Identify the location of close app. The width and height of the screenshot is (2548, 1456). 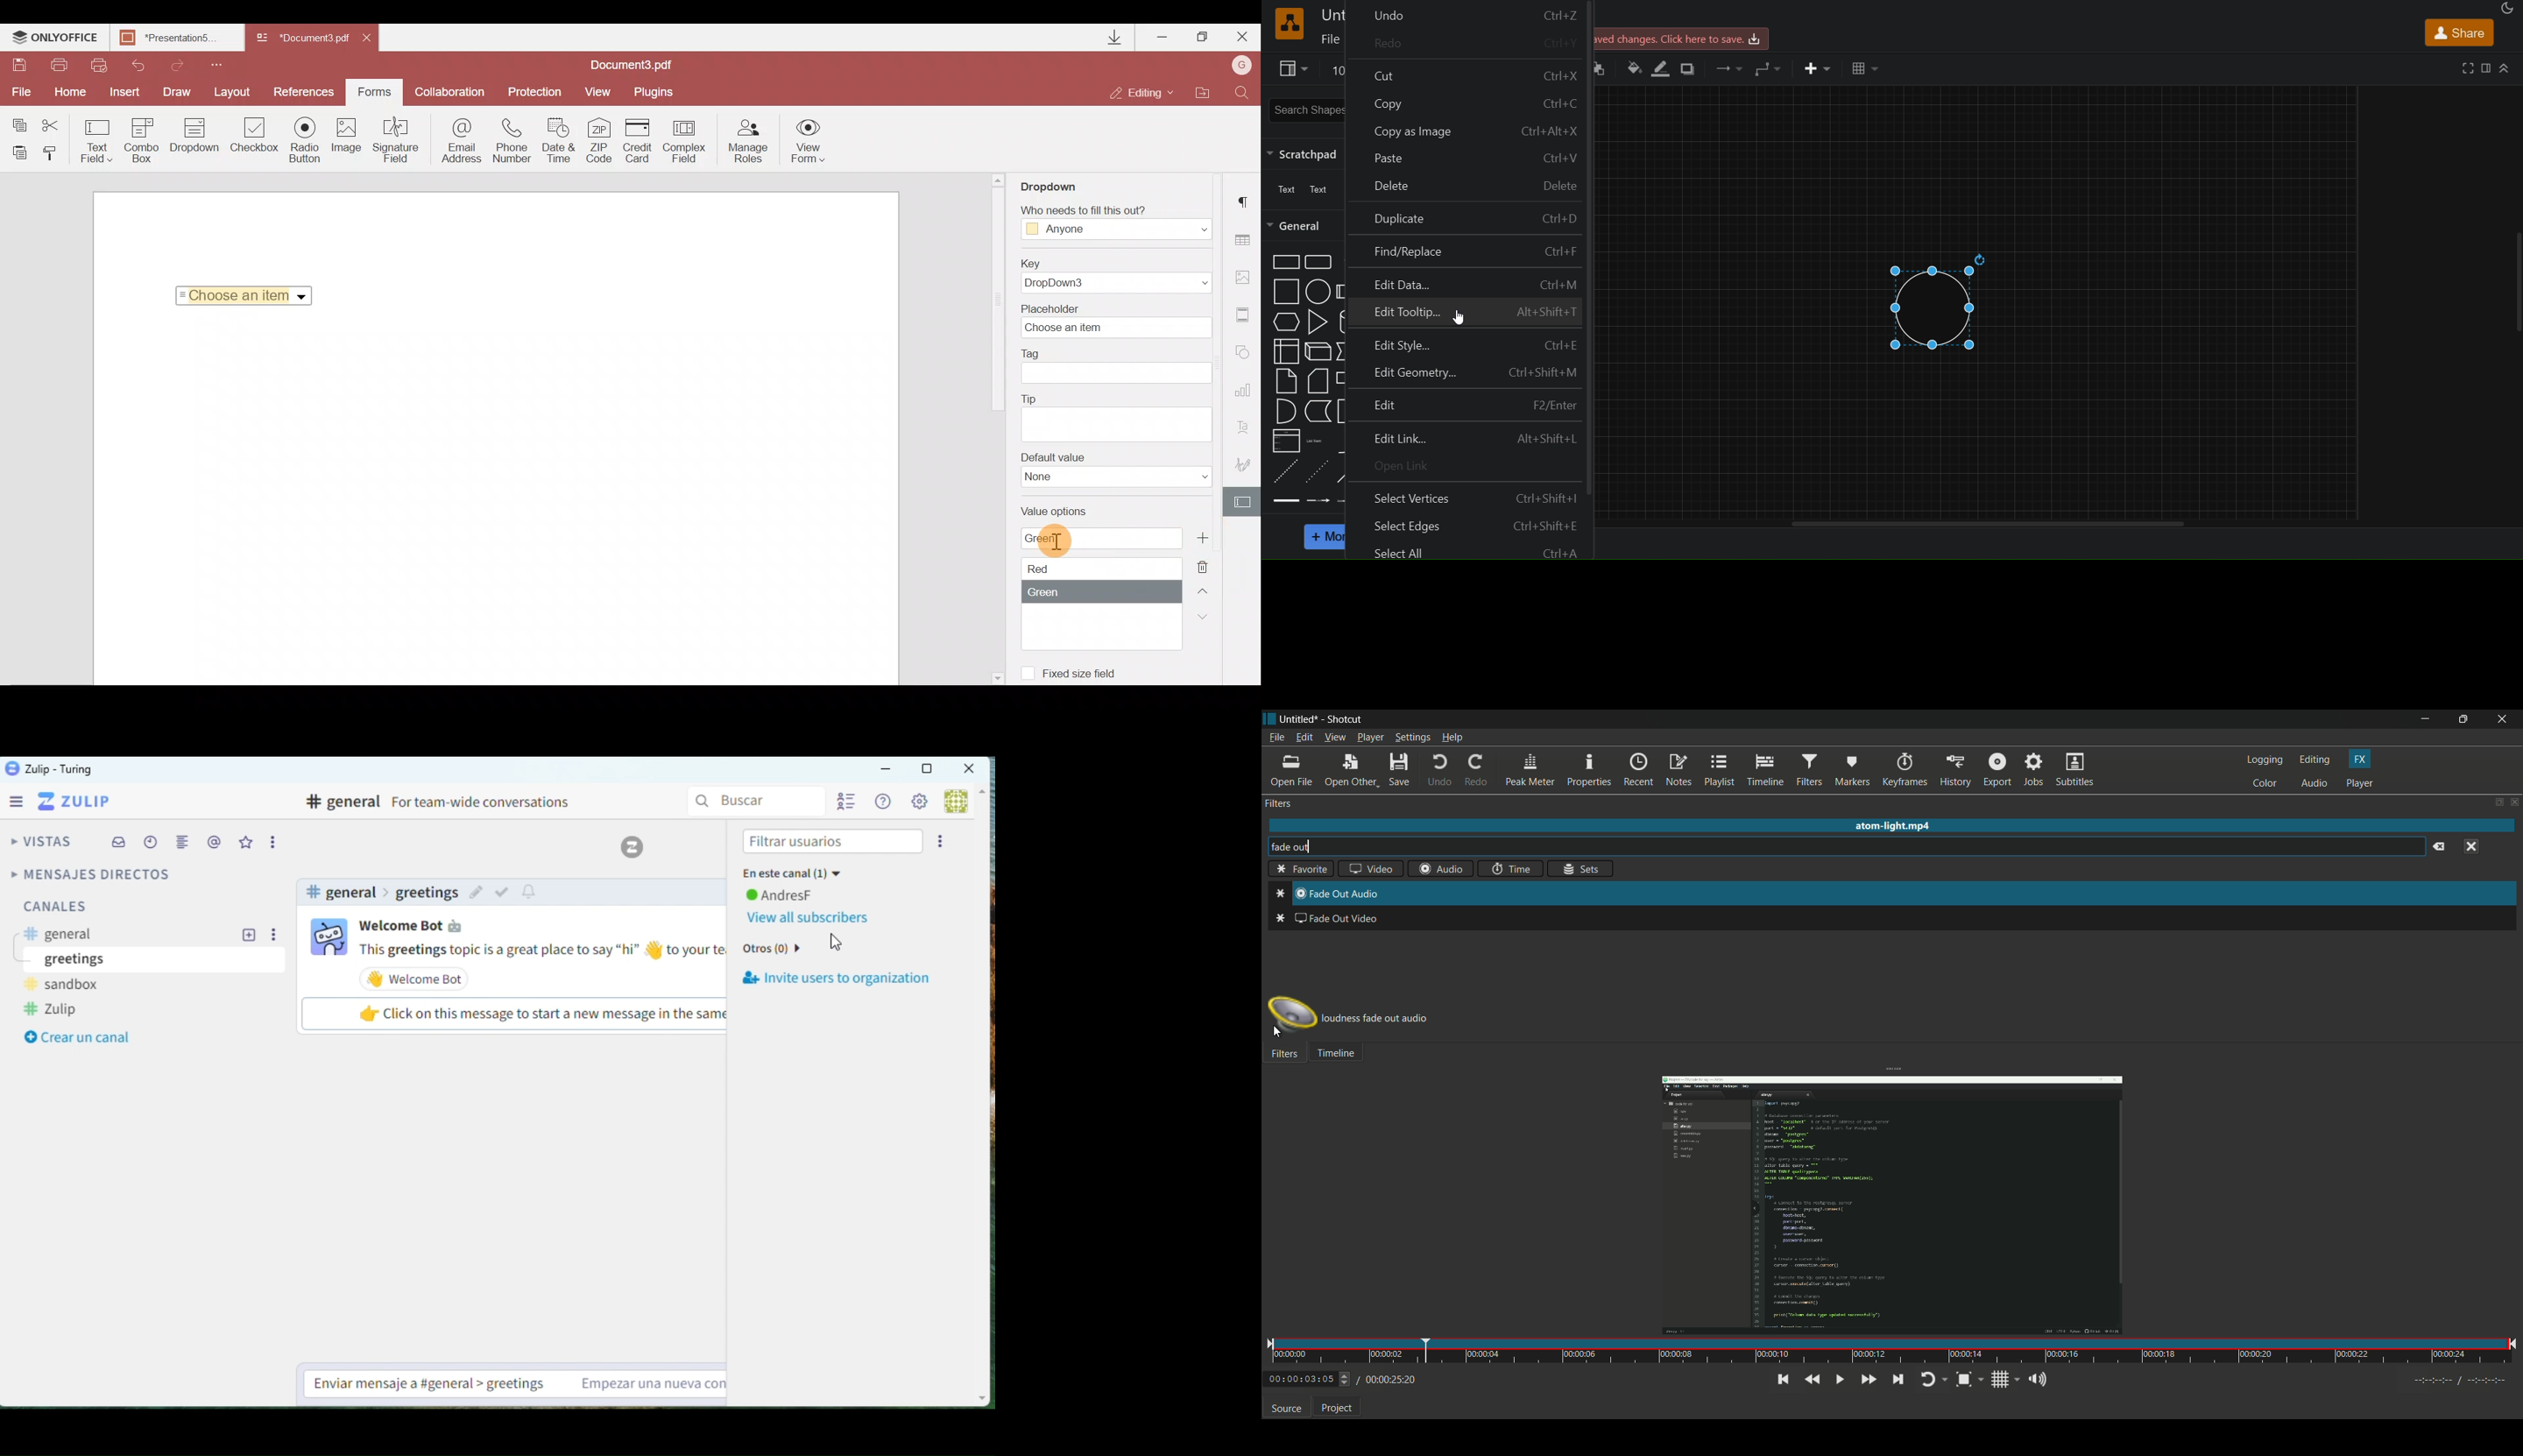
(2504, 719).